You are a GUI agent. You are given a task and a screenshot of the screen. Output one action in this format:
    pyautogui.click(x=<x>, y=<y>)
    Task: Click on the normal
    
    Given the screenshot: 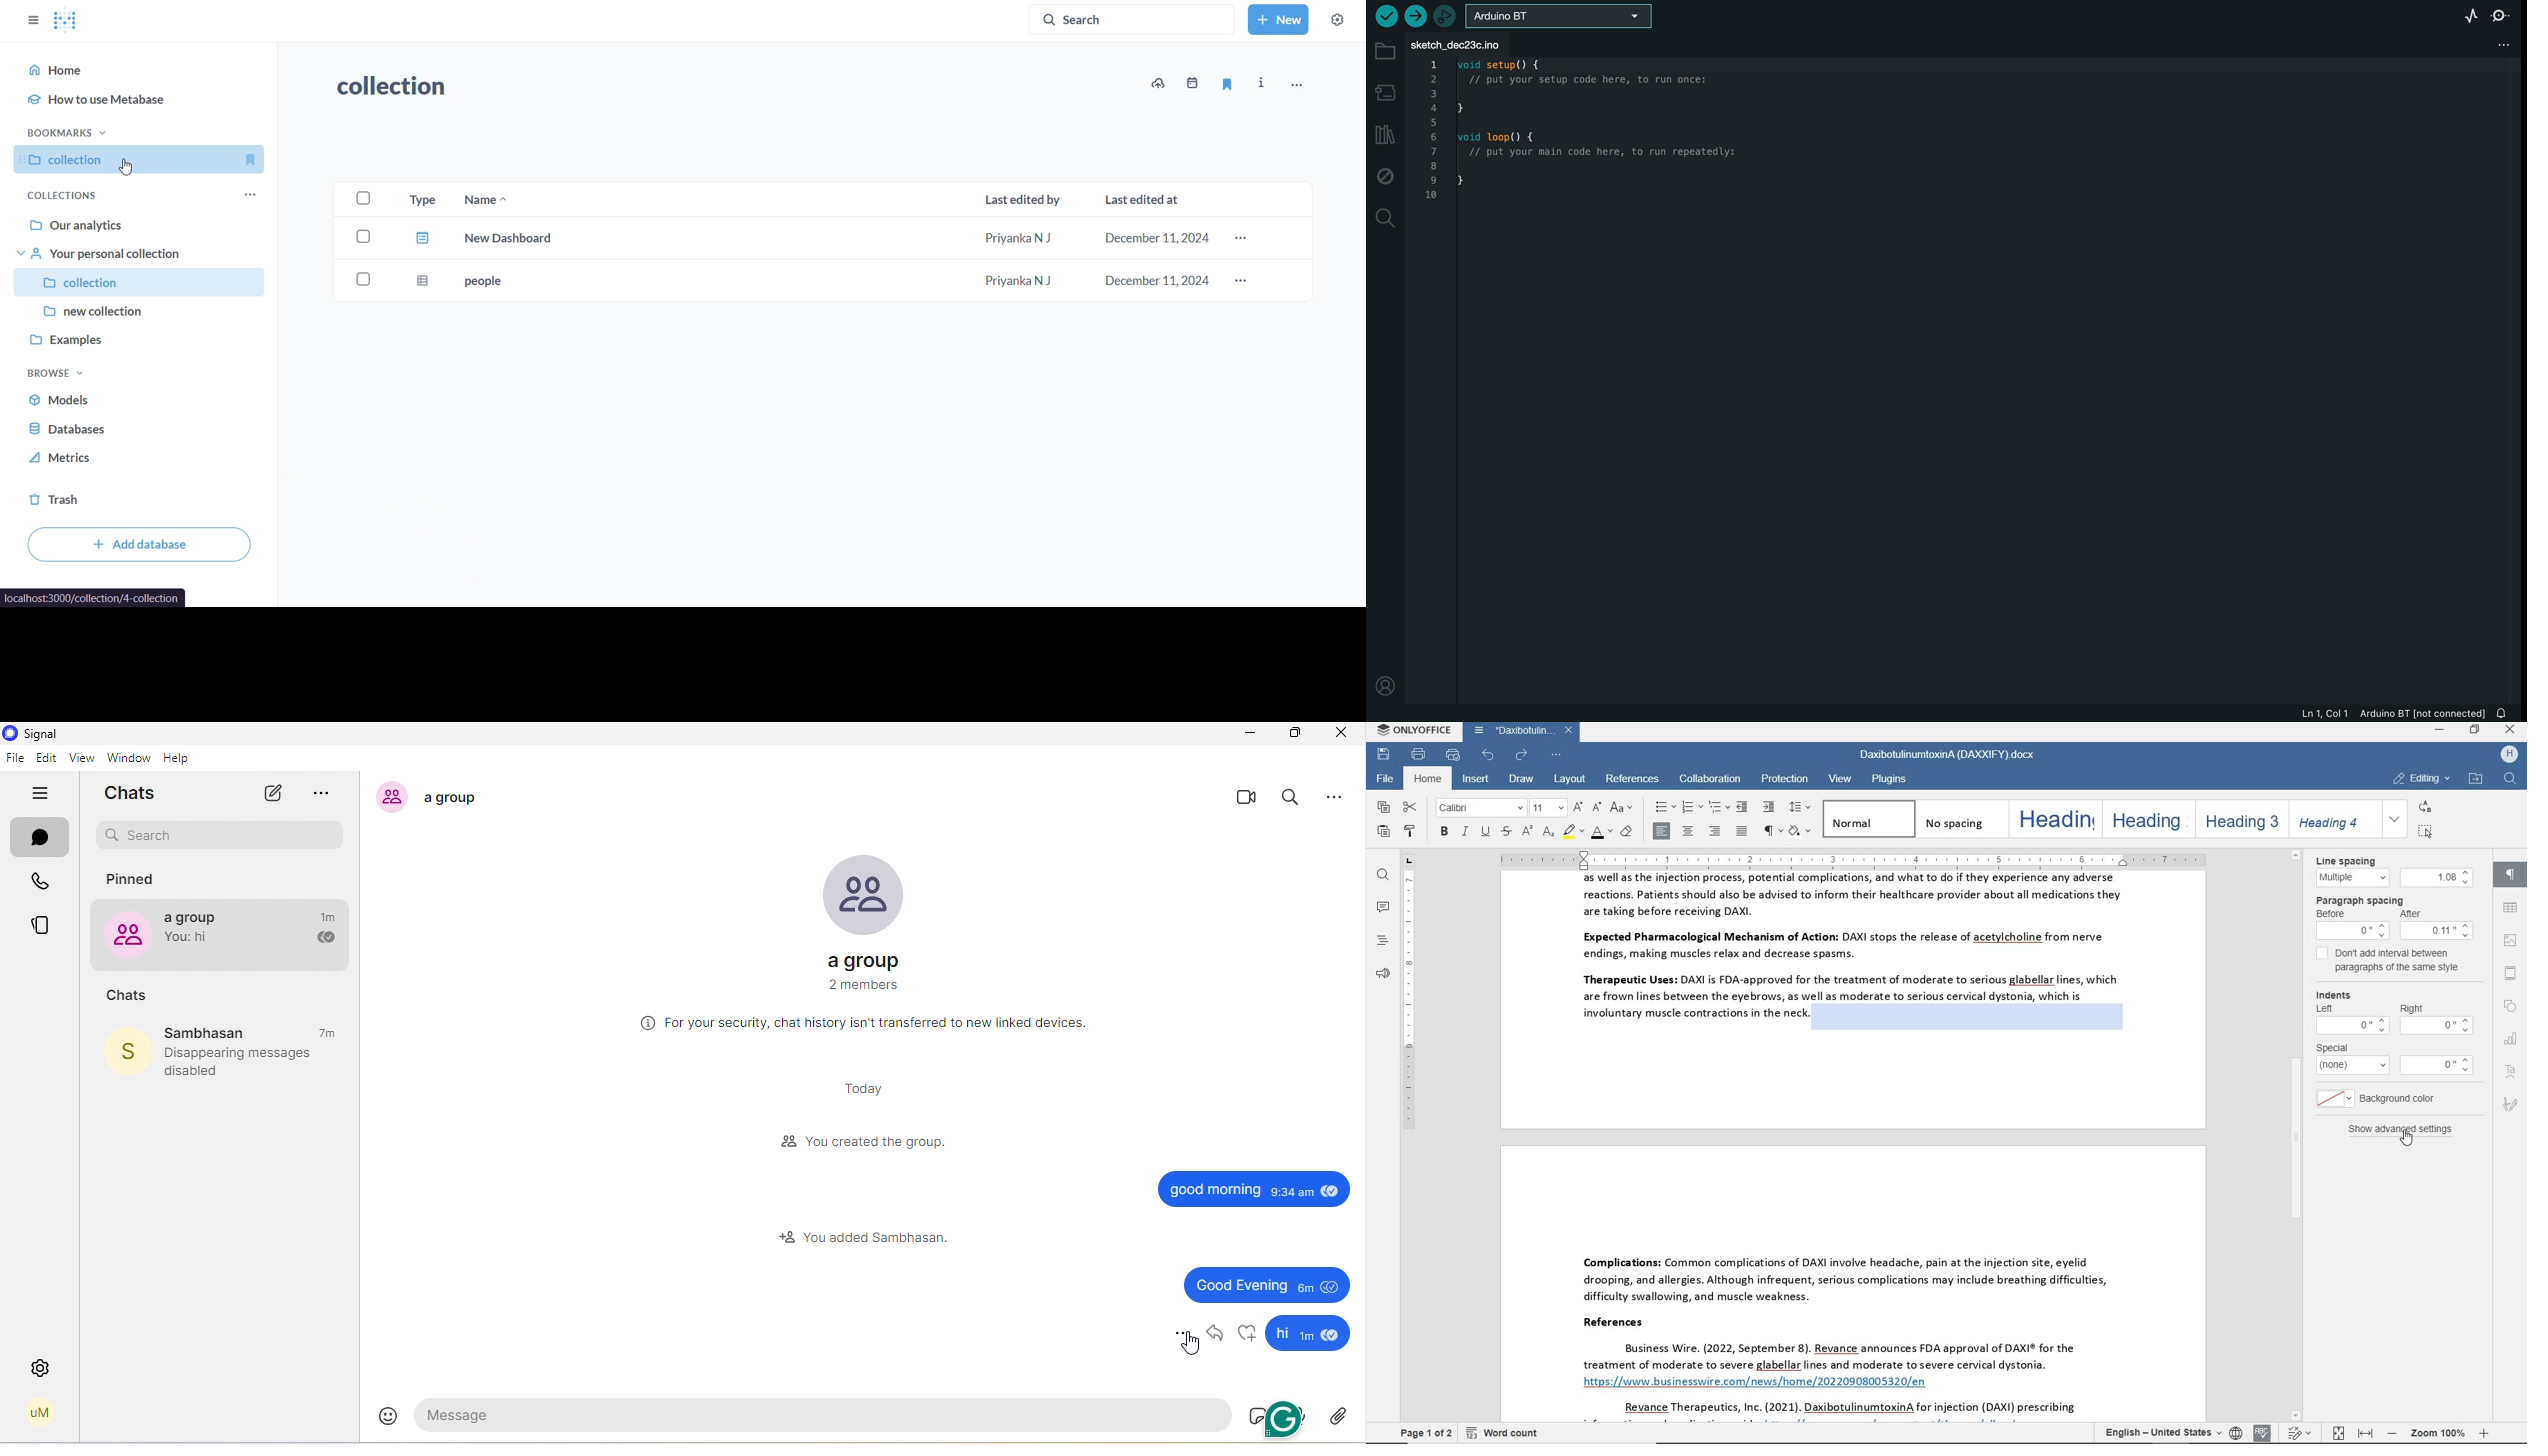 What is the action you would take?
    pyautogui.click(x=1867, y=819)
    